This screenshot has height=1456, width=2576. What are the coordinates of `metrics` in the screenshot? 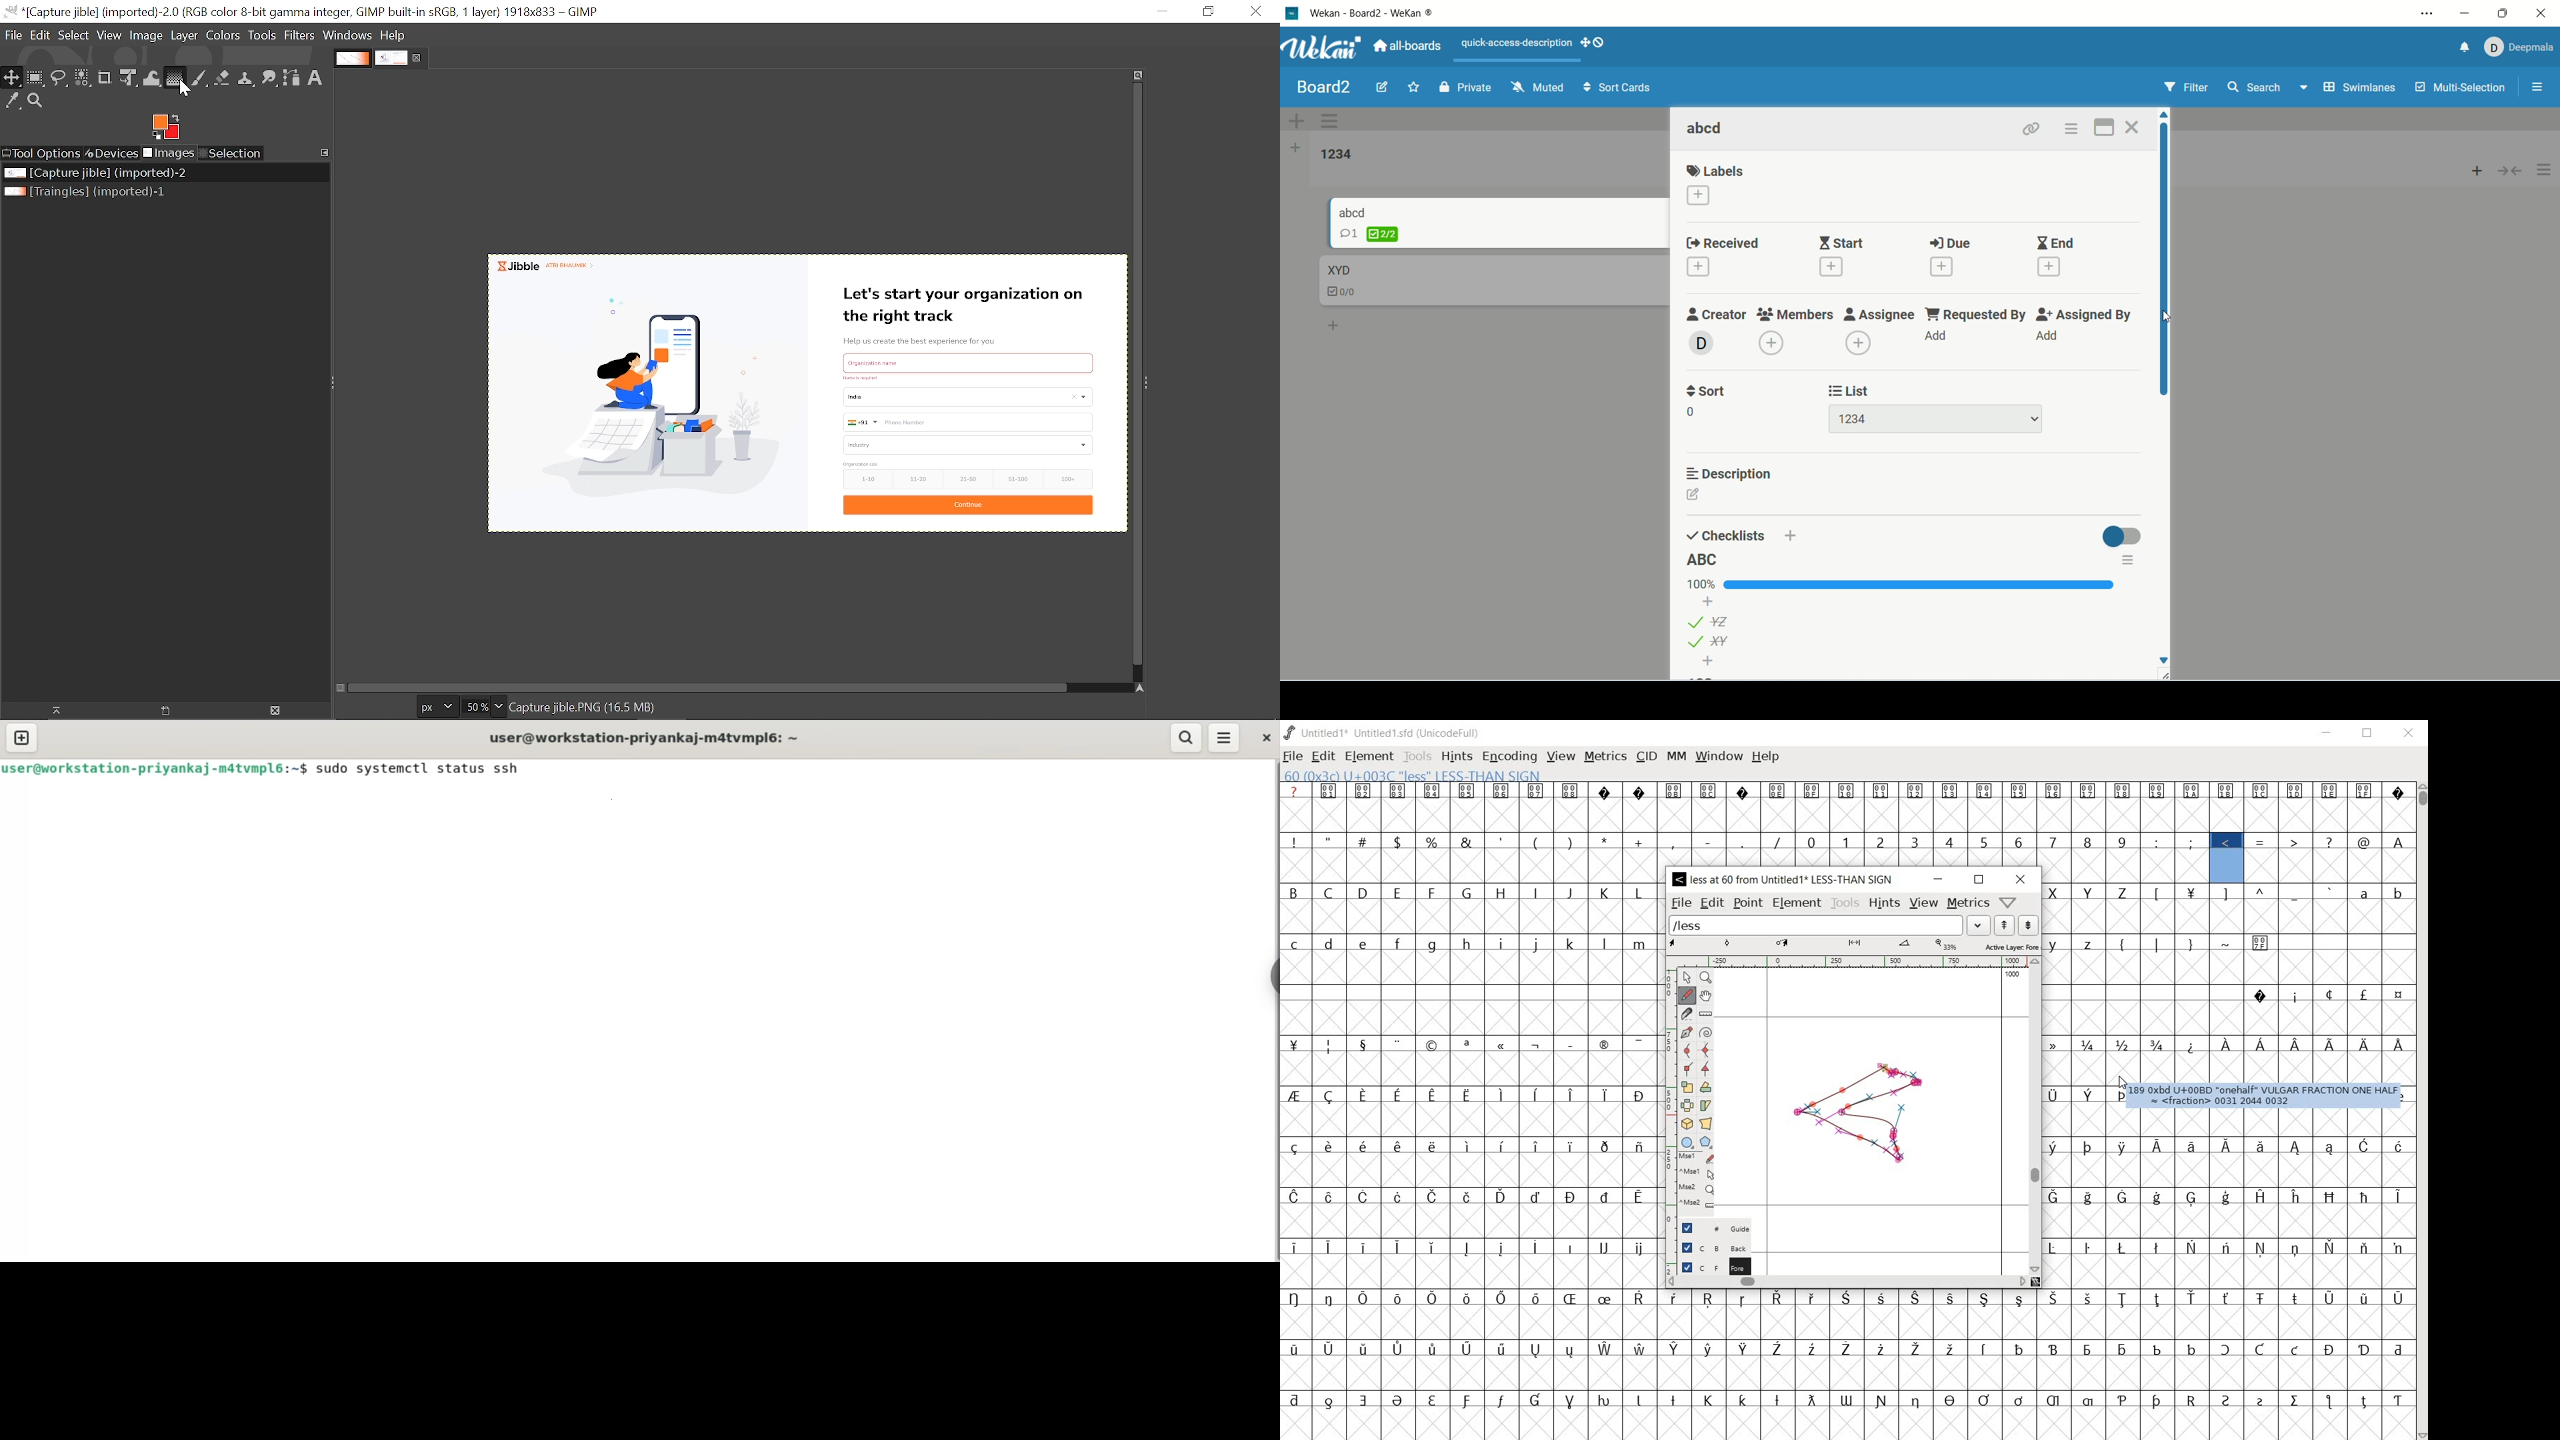 It's located at (1605, 757).